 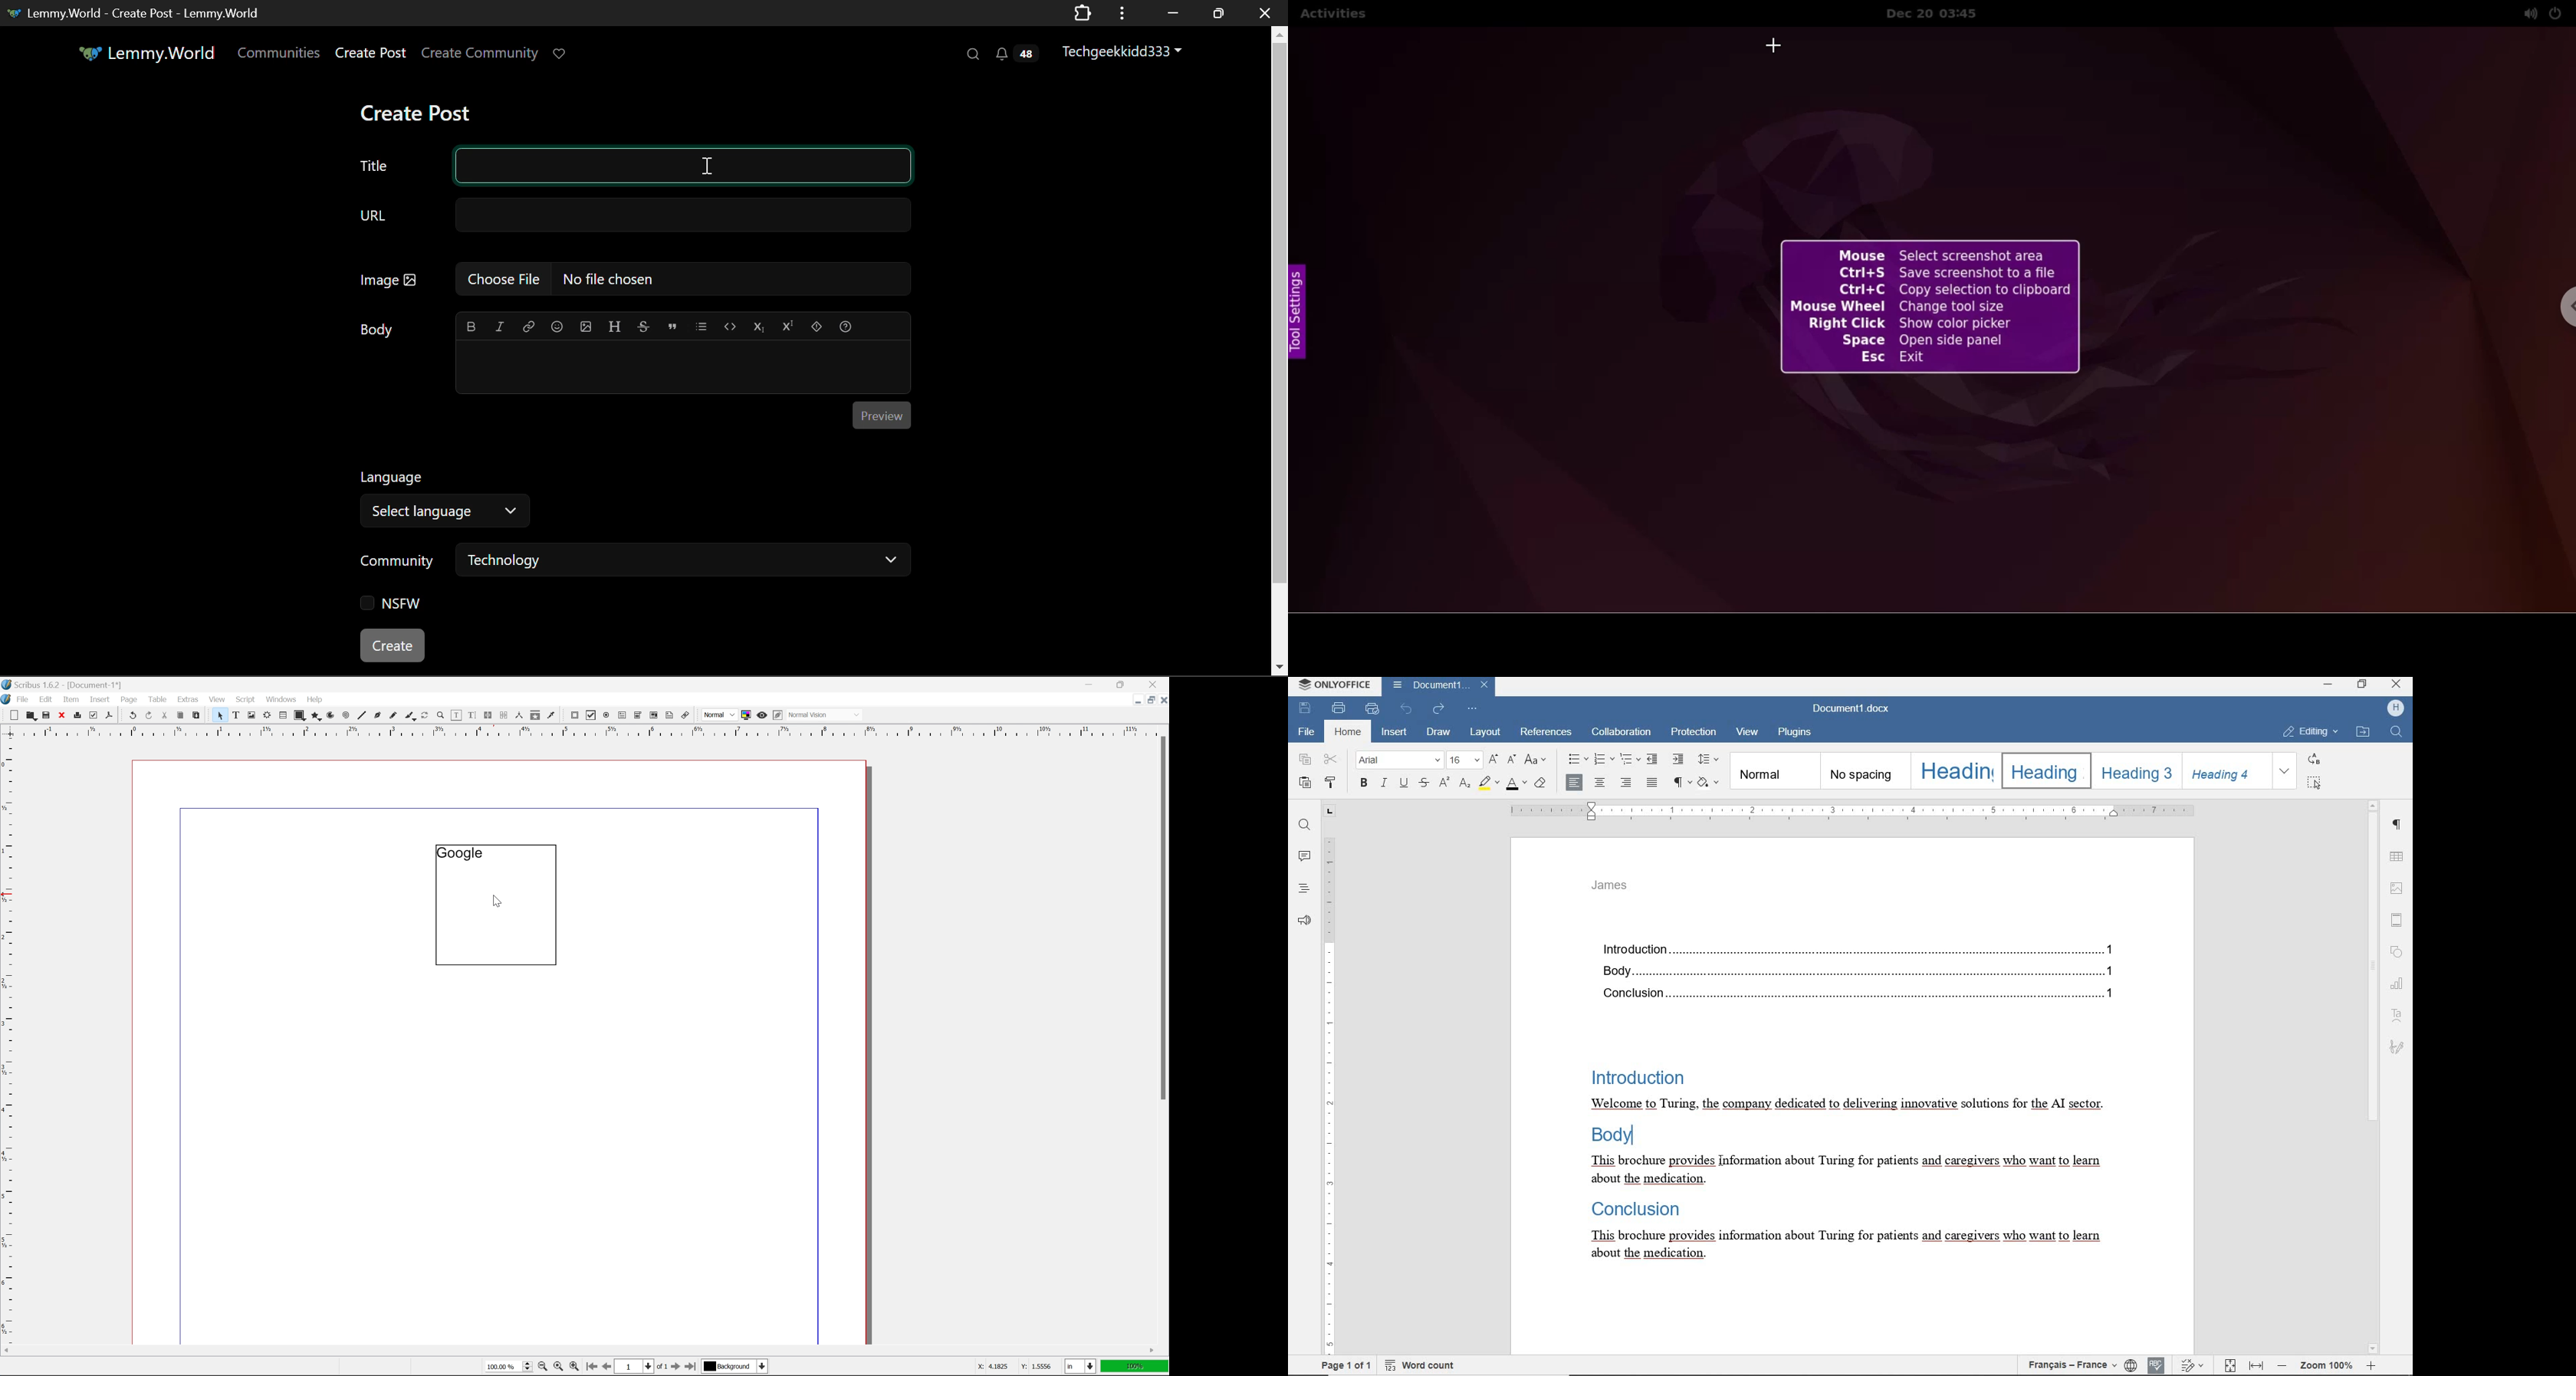 What do you see at coordinates (1364, 784) in the screenshot?
I see `BOLD` at bounding box center [1364, 784].